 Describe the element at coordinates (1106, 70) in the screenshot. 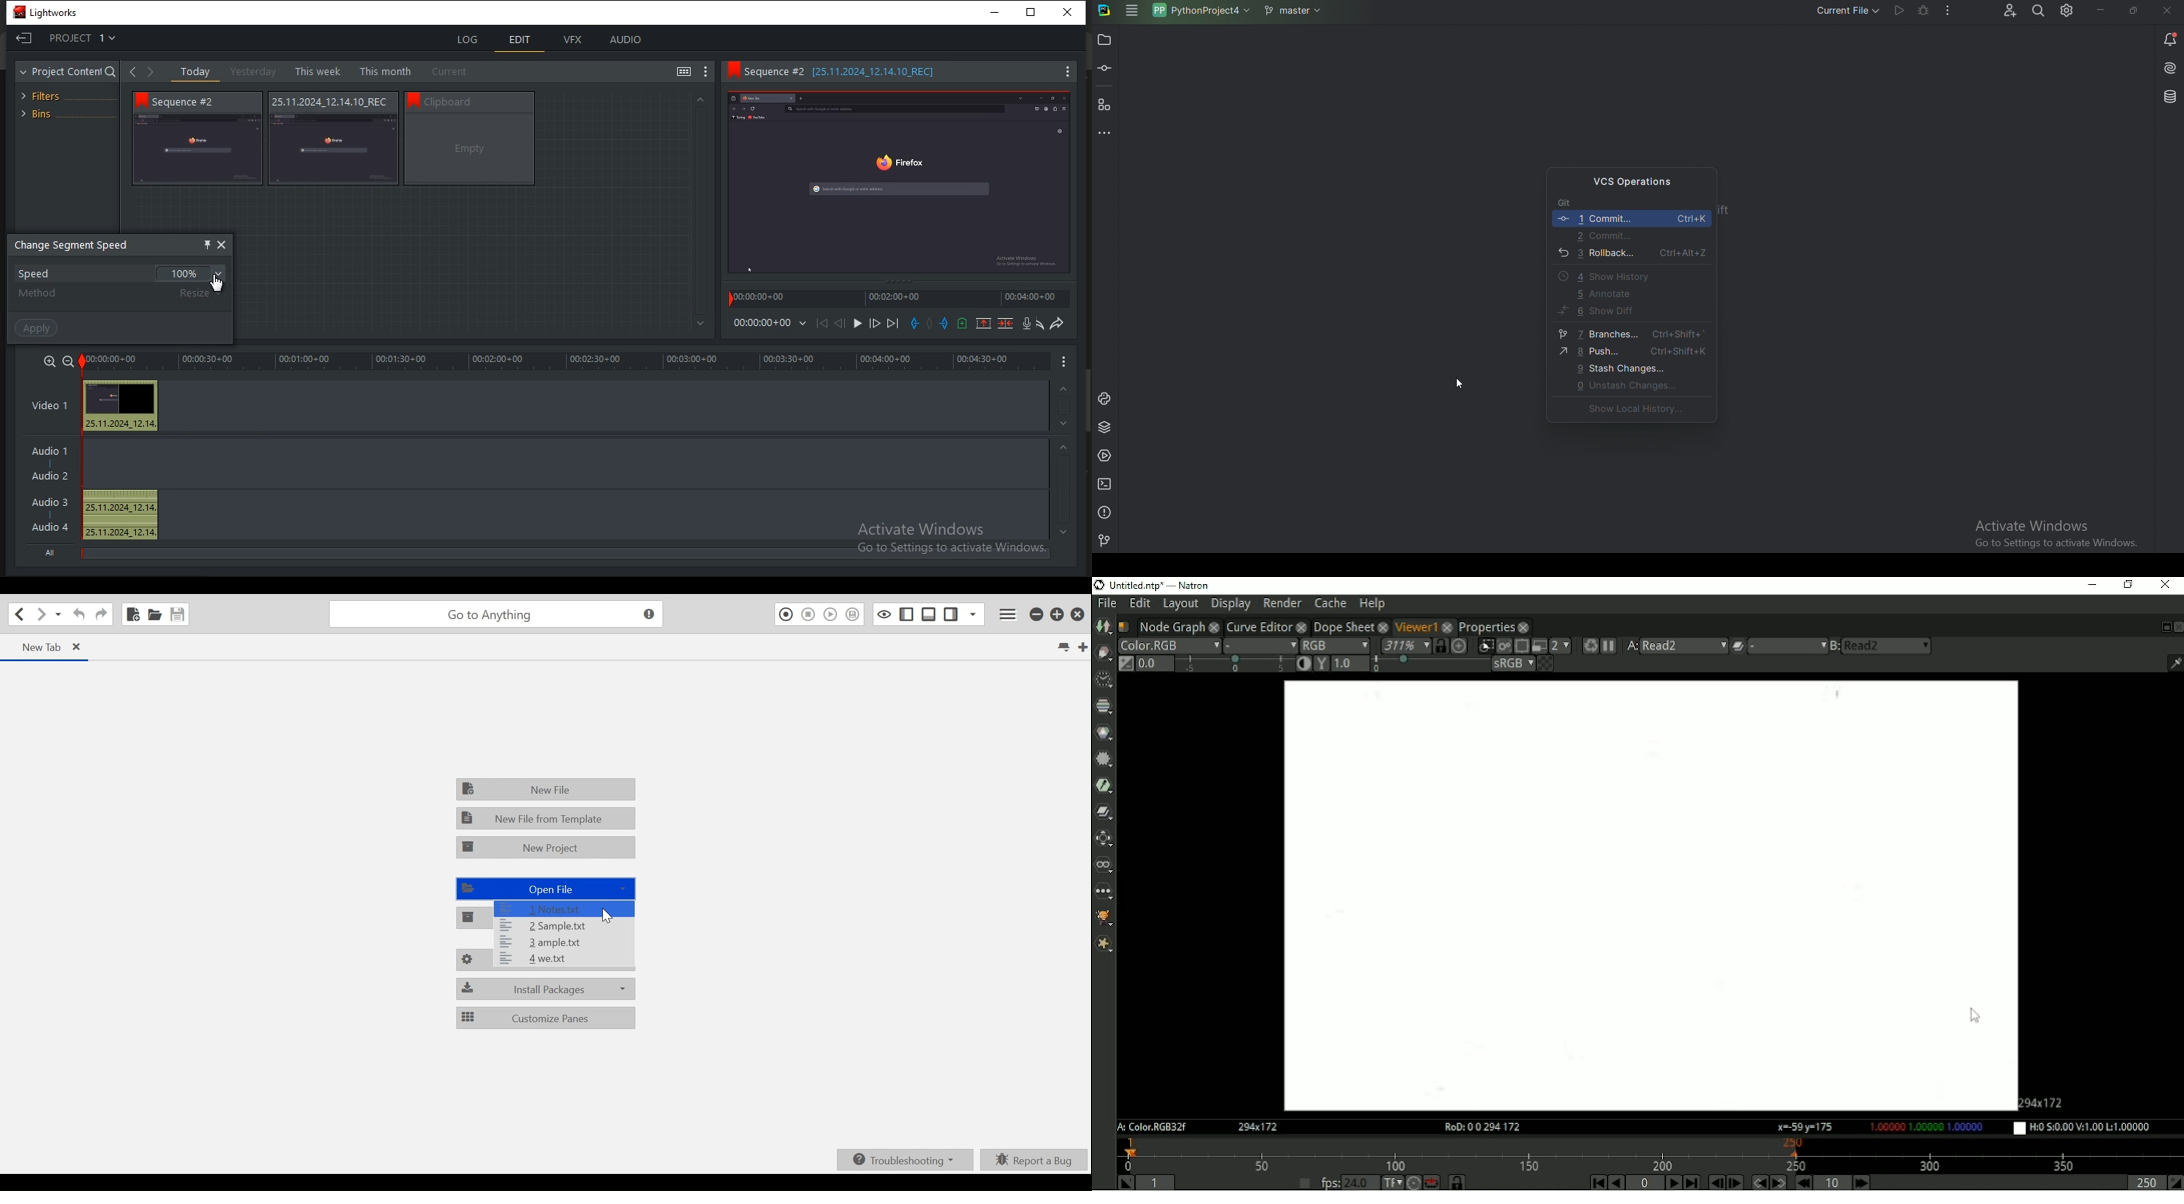

I see `Commit` at that location.